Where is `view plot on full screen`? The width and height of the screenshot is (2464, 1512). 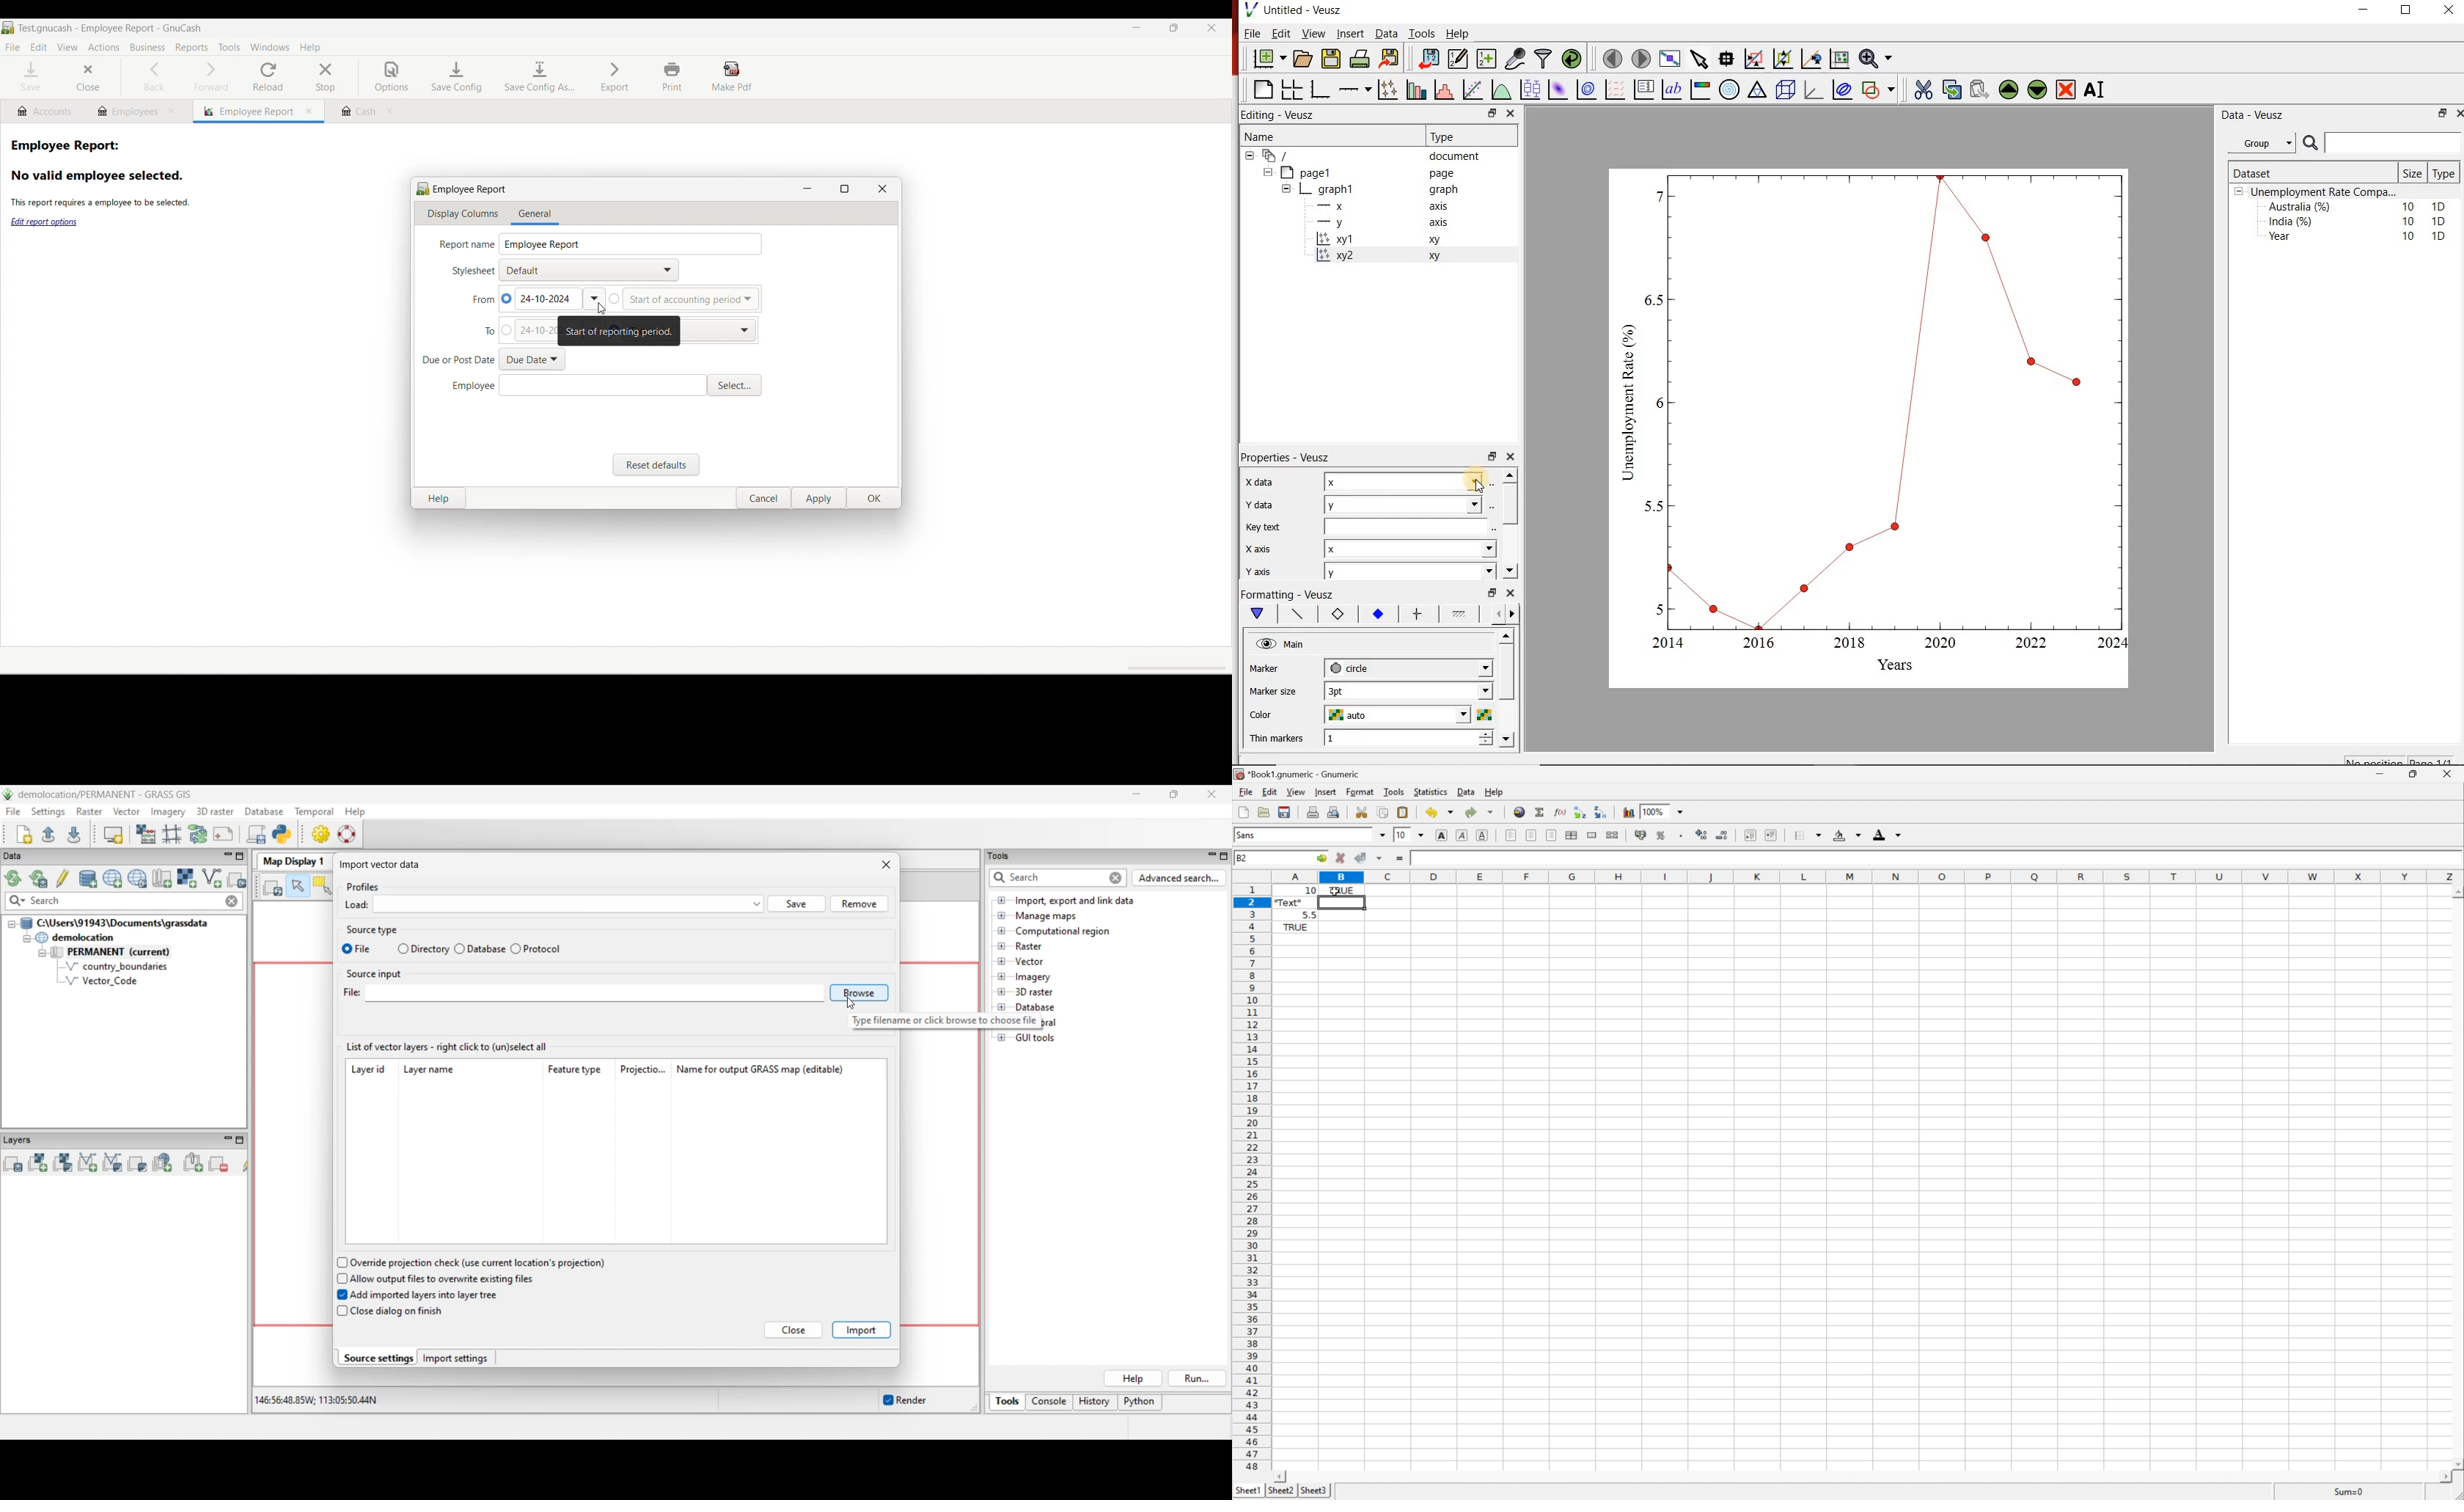 view plot on full screen is located at coordinates (1671, 58).